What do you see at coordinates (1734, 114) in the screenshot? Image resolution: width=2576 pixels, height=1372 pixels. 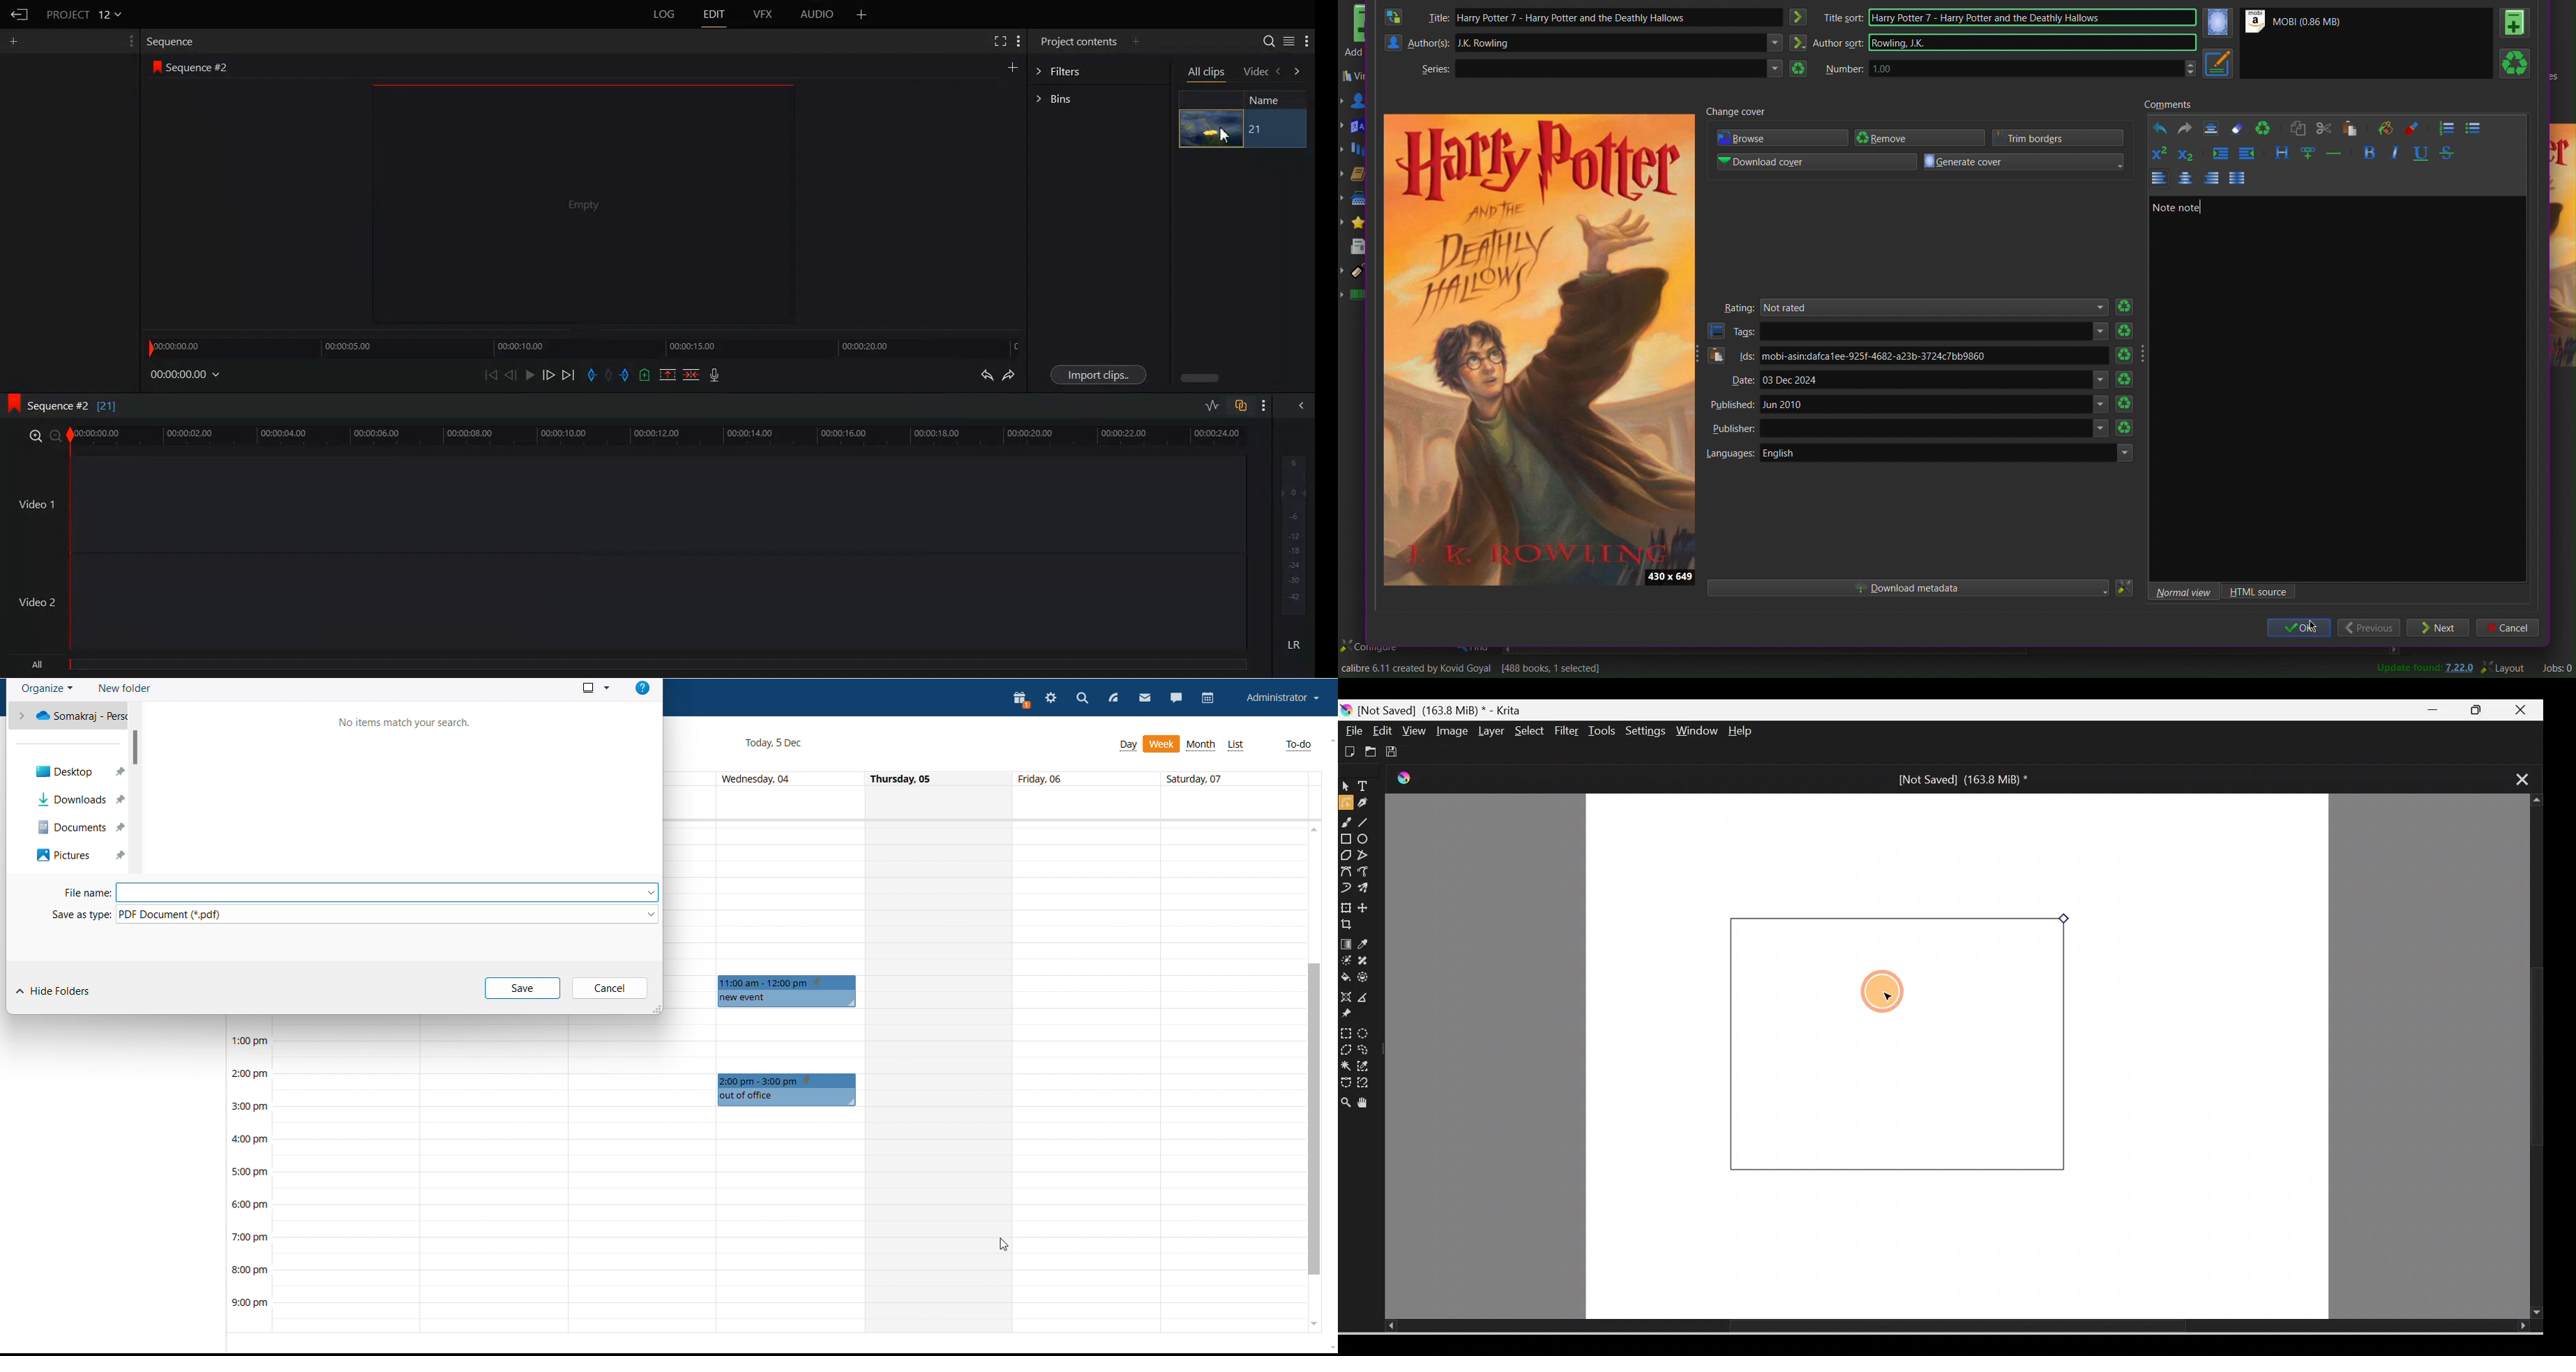 I see `Change cover` at bounding box center [1734, 114].